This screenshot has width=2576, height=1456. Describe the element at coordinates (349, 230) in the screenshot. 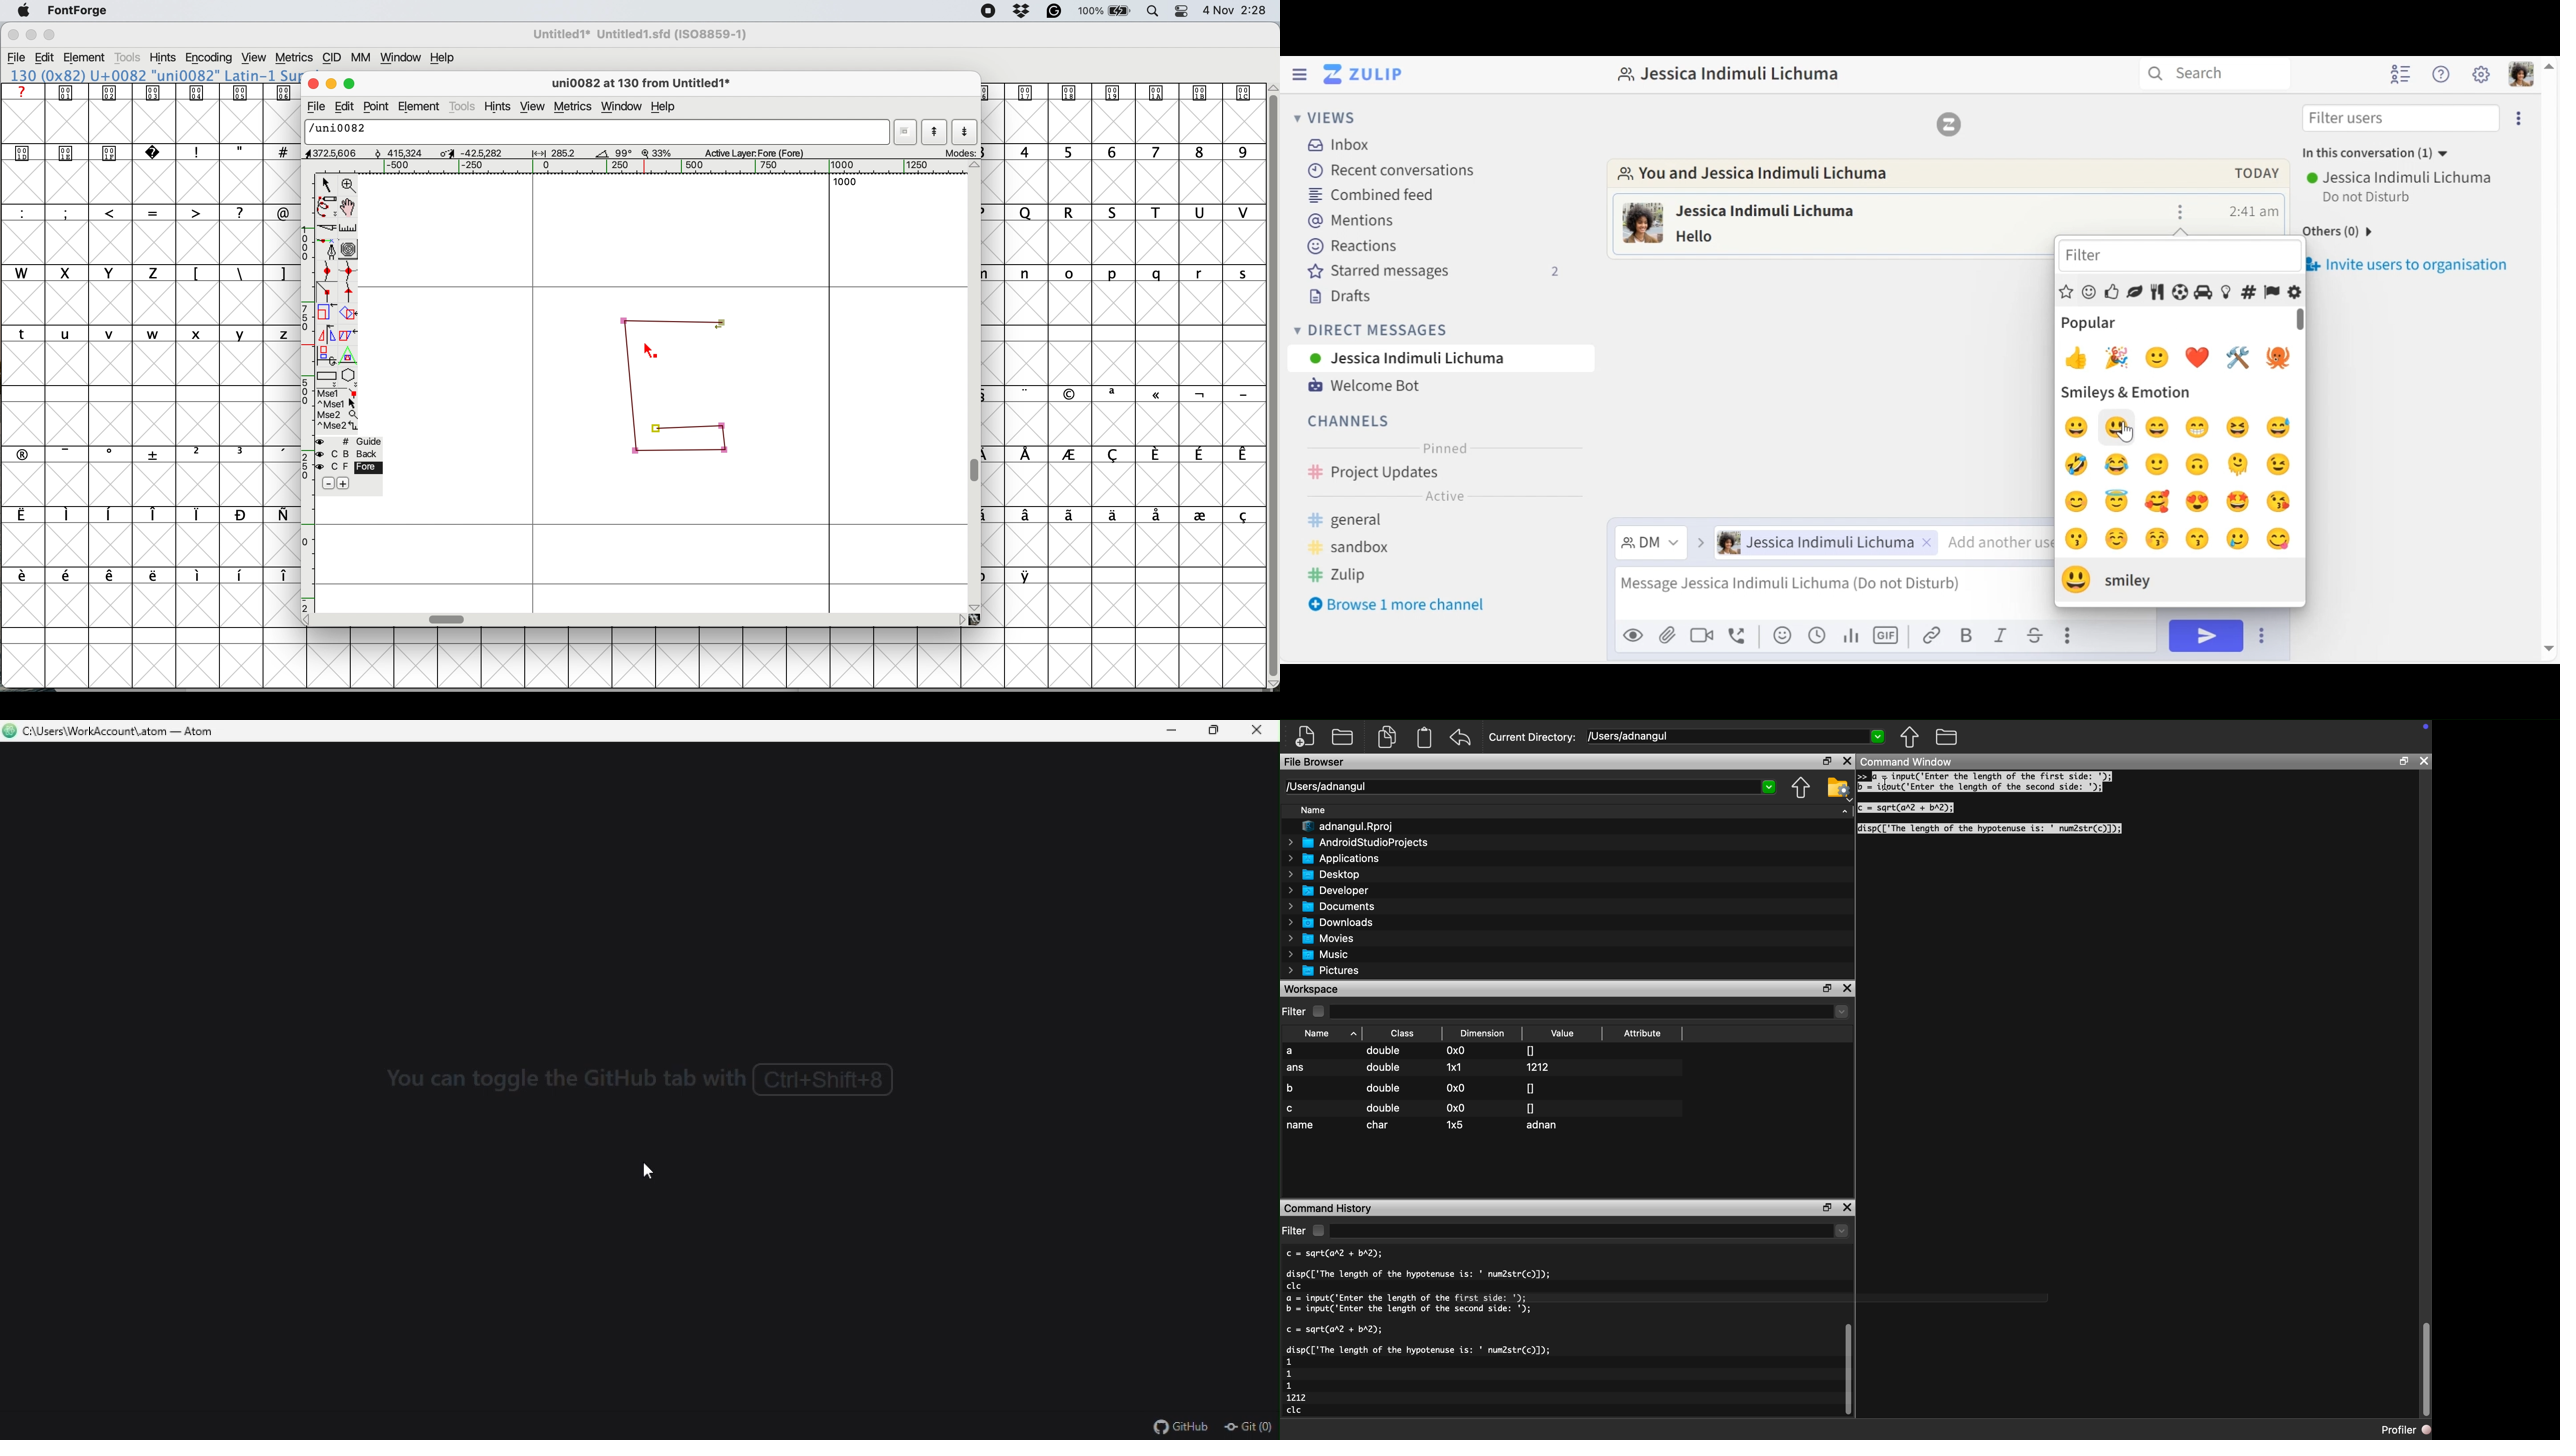

I see `measure distance between two points` at that location.